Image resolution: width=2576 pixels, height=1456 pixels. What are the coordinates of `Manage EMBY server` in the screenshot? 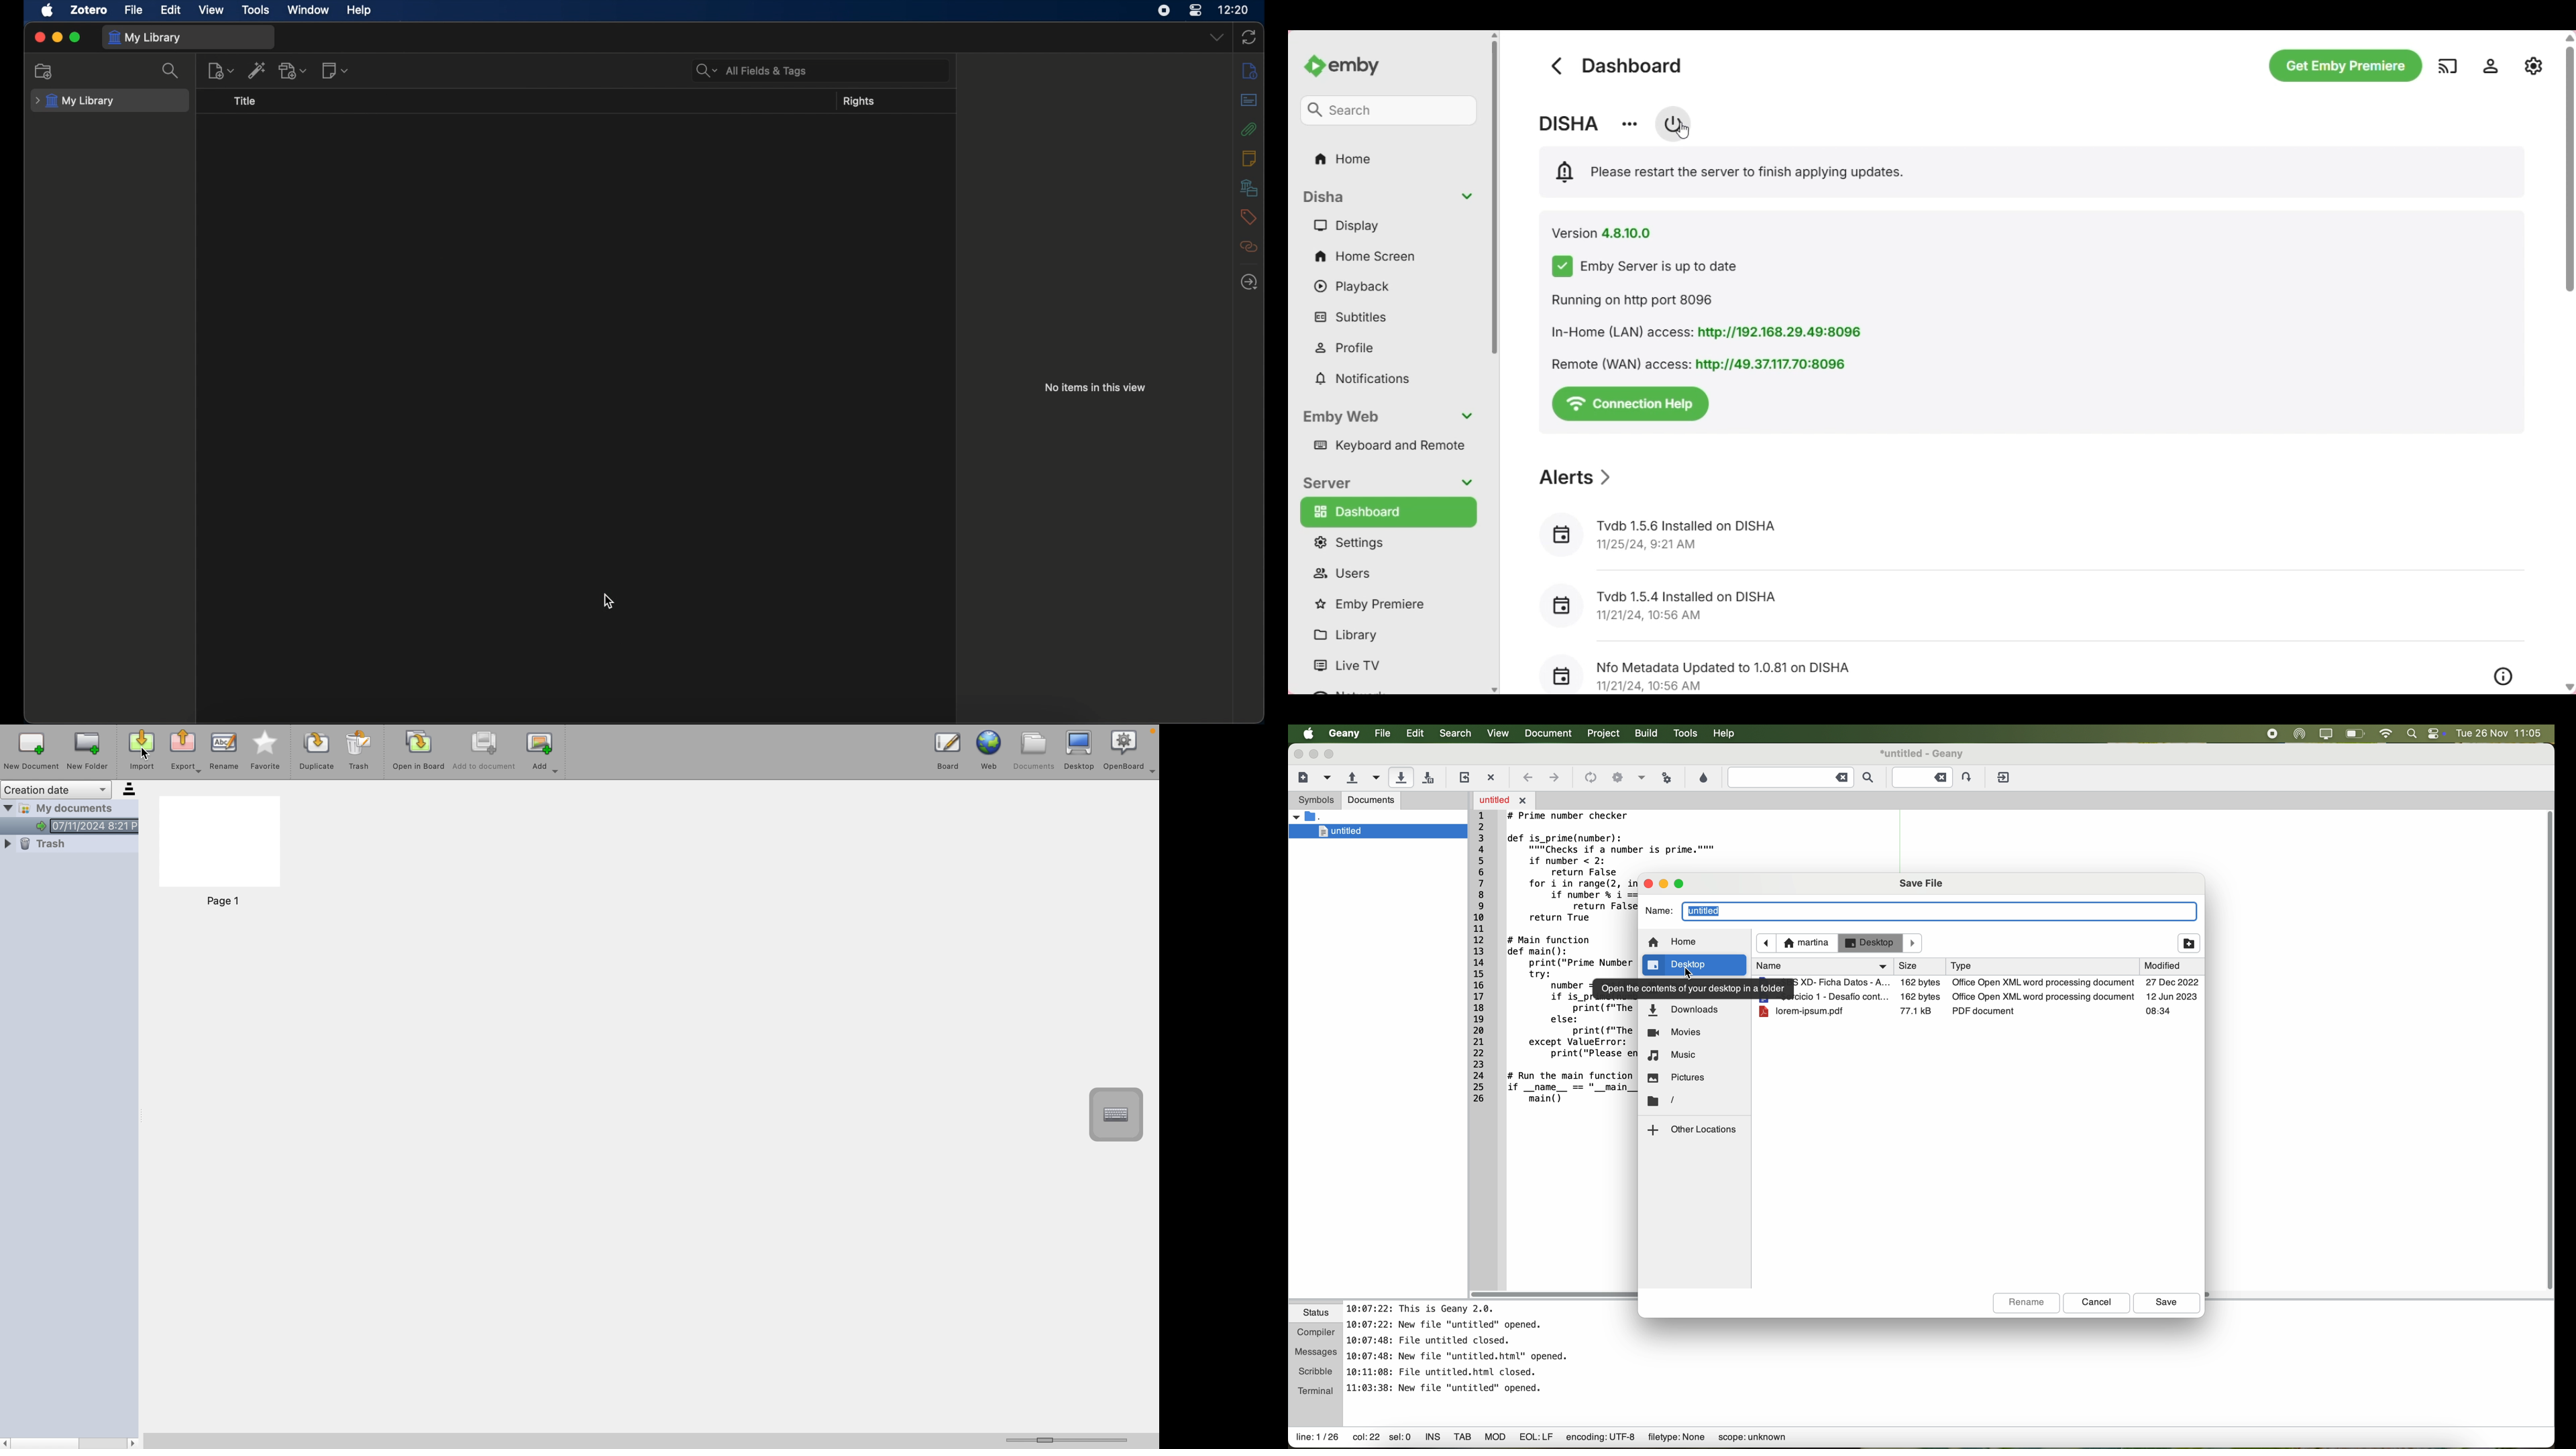 It's located at (2534, 65).